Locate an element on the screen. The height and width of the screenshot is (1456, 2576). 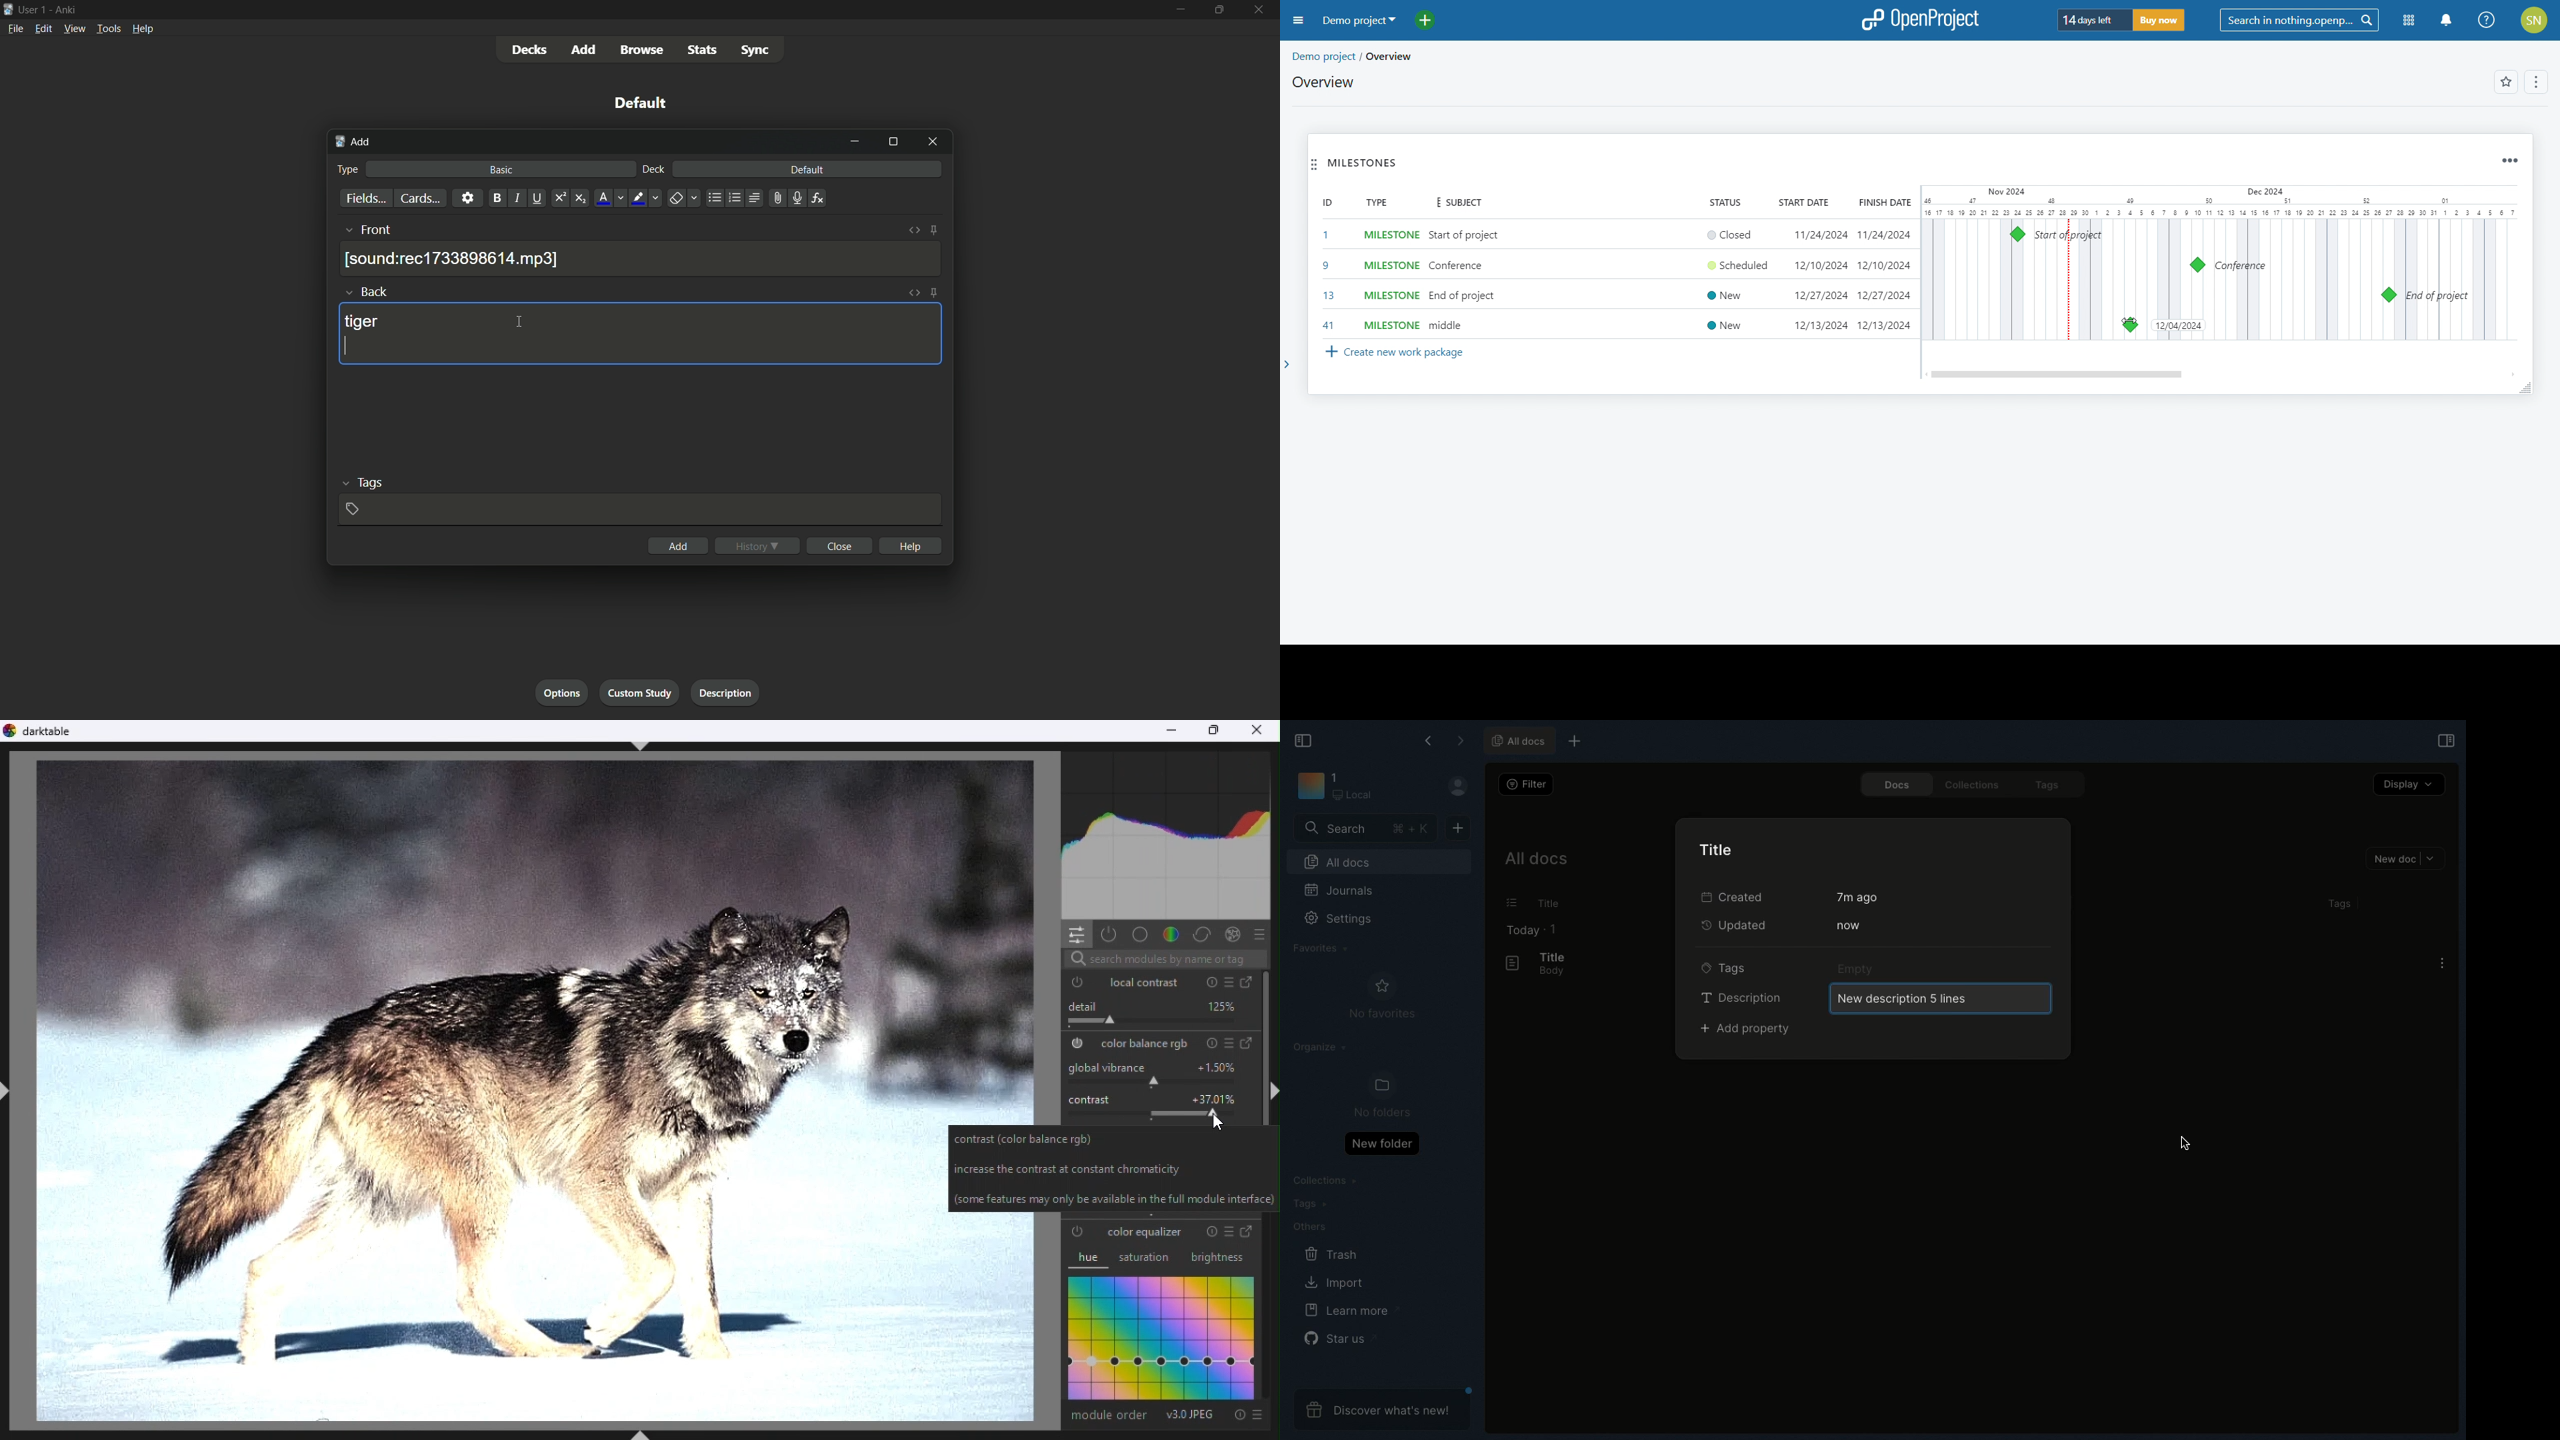
ordered list is located at coordinates (733, 198).